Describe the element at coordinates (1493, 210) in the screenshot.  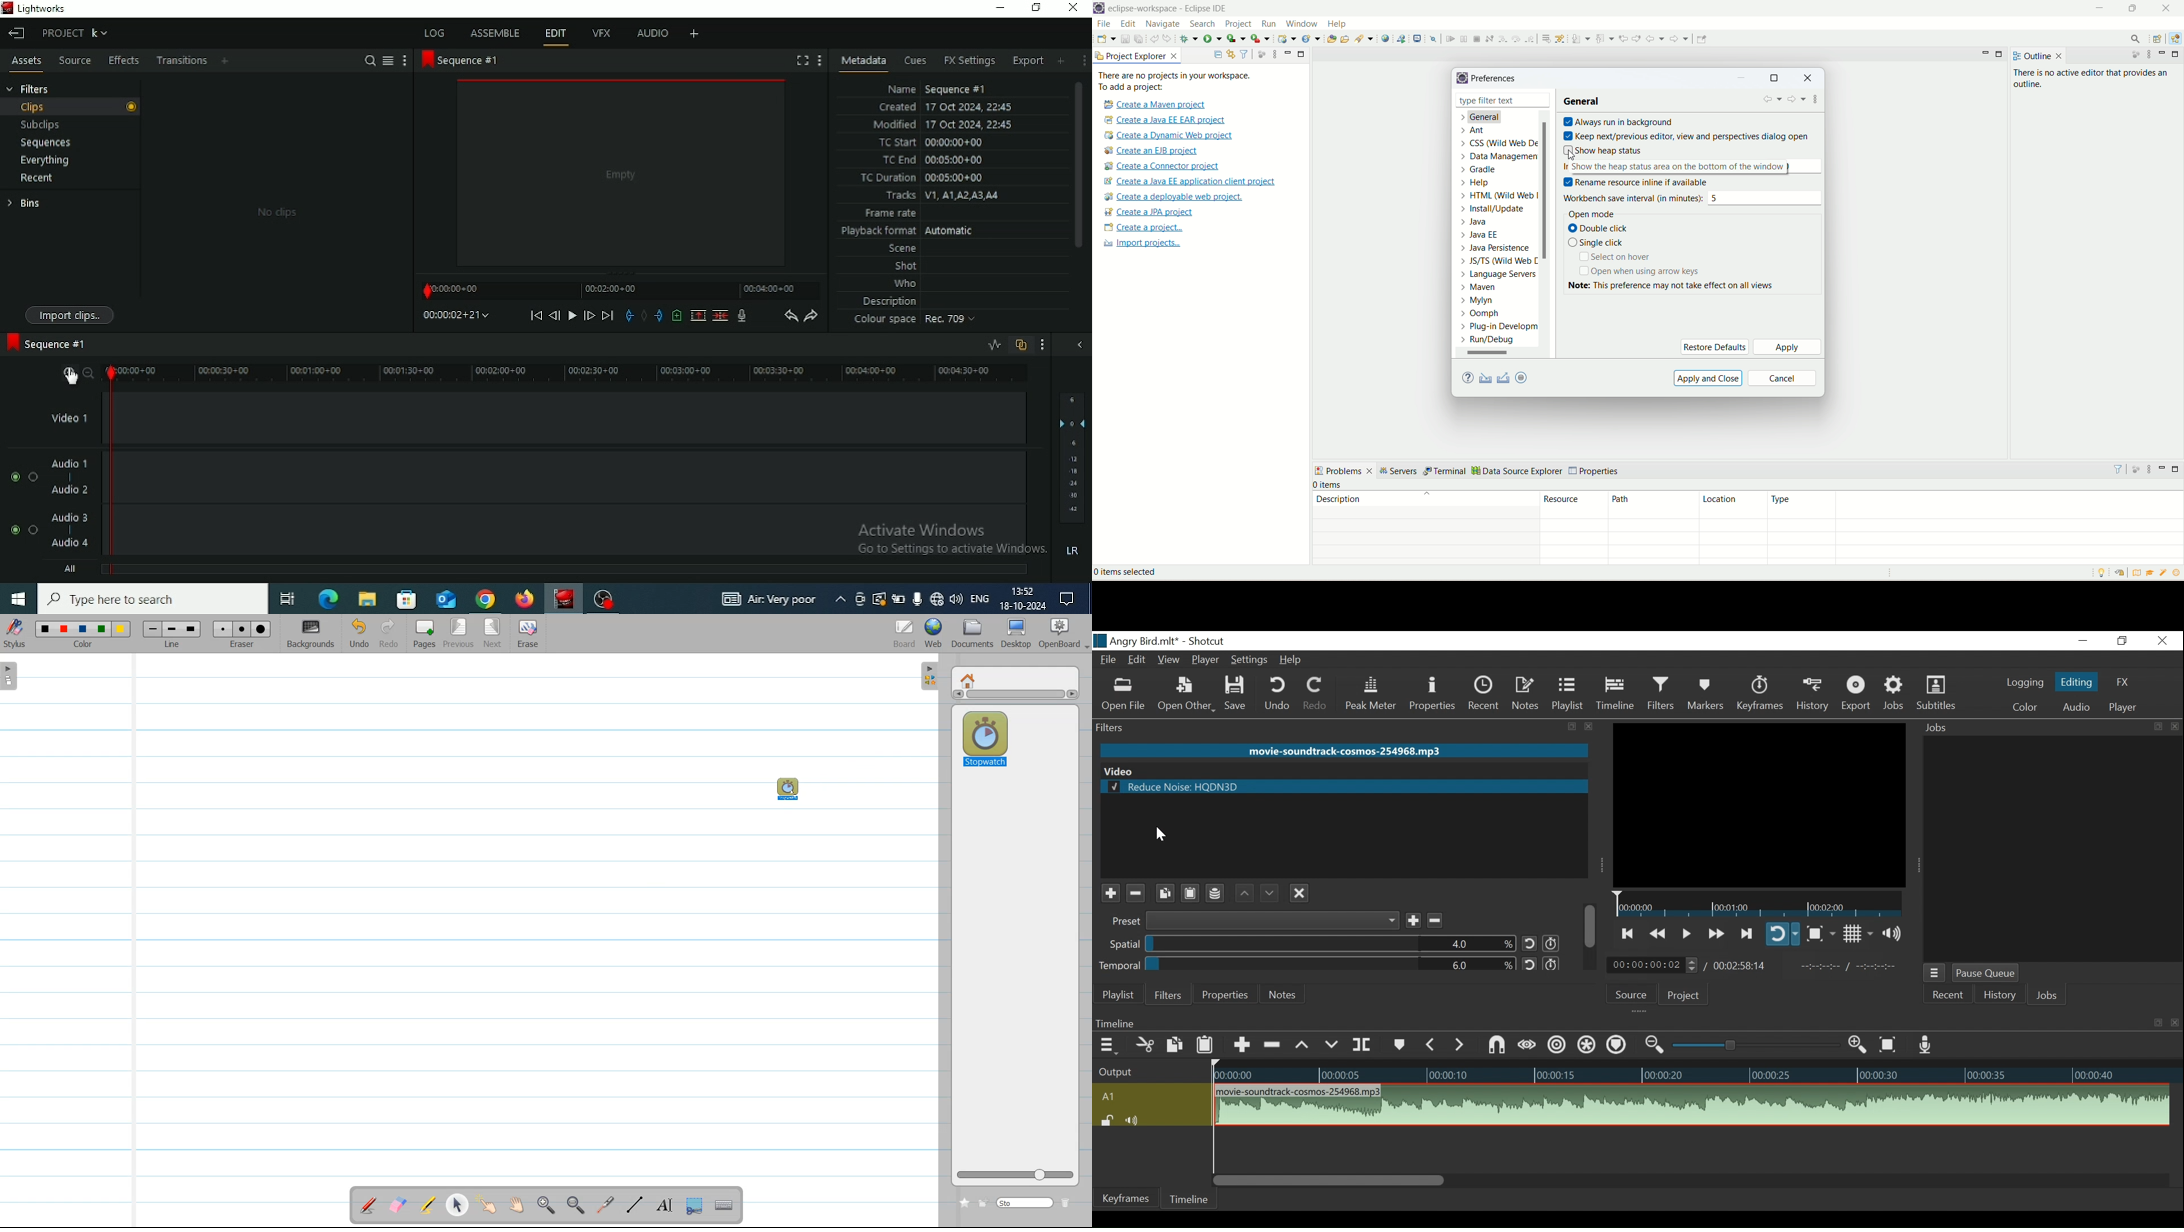
I see `Instal/update` at that location.